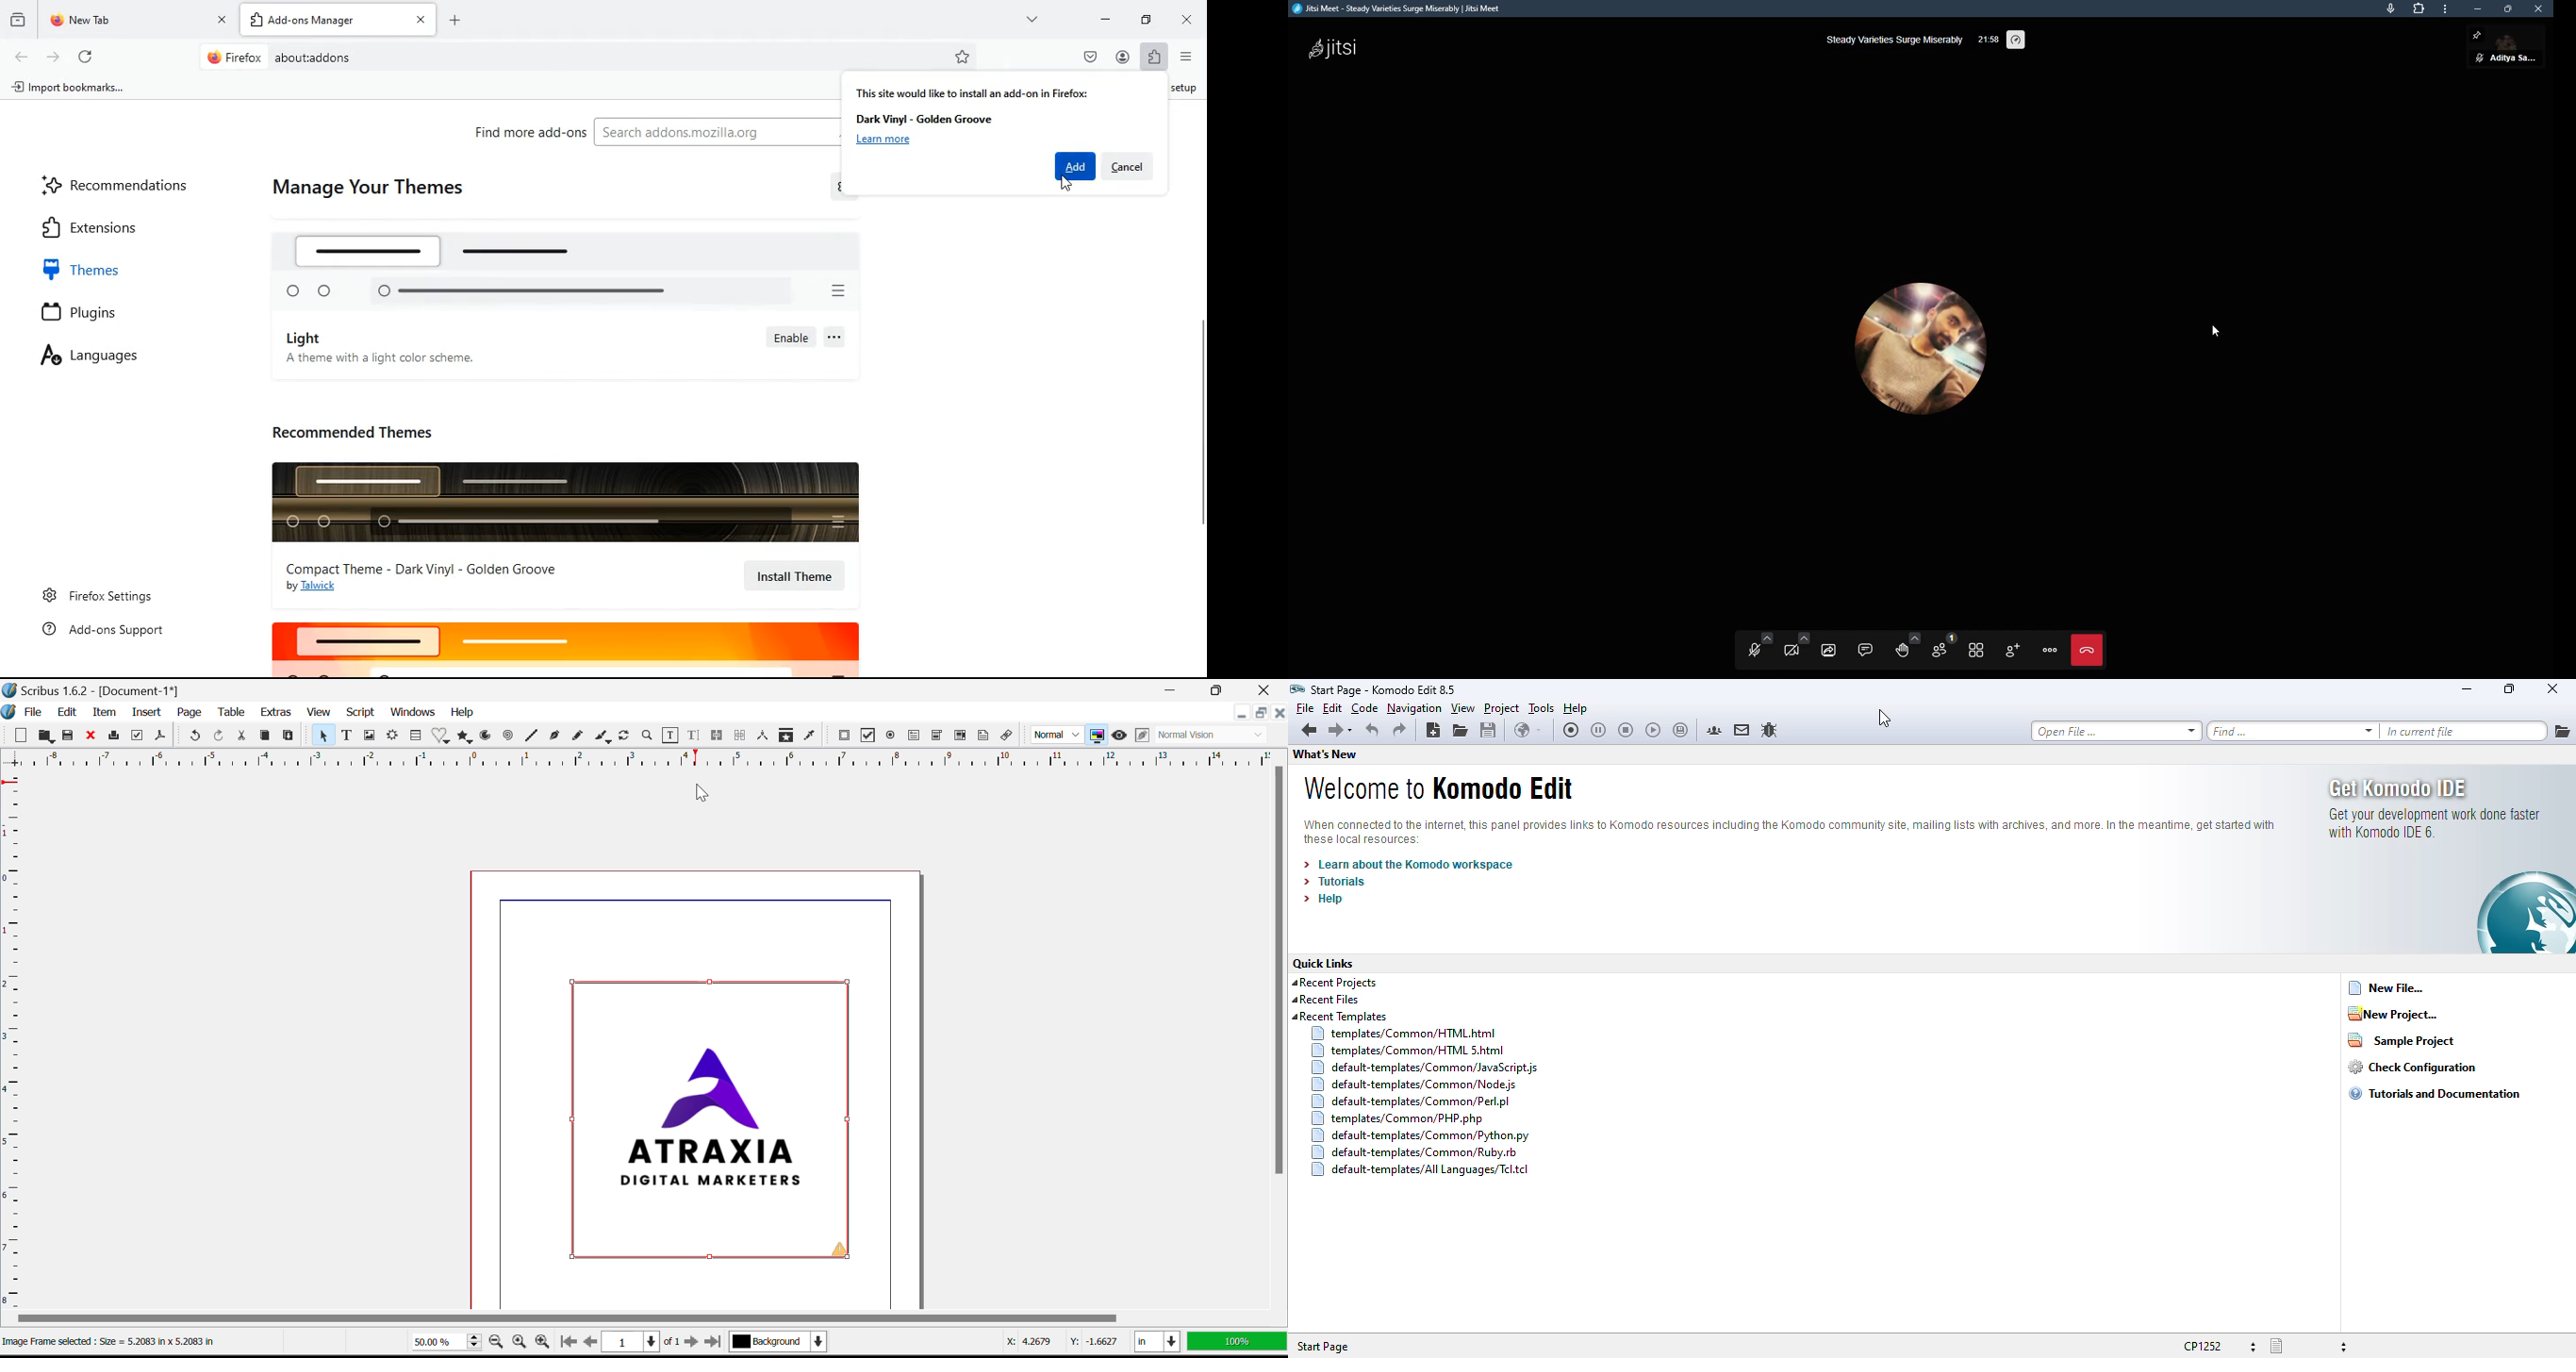 This screenshot has height=1372, width=2576. Describe the element at coordinates (2091, 651) in the screenshot. I see `end call` at that location.